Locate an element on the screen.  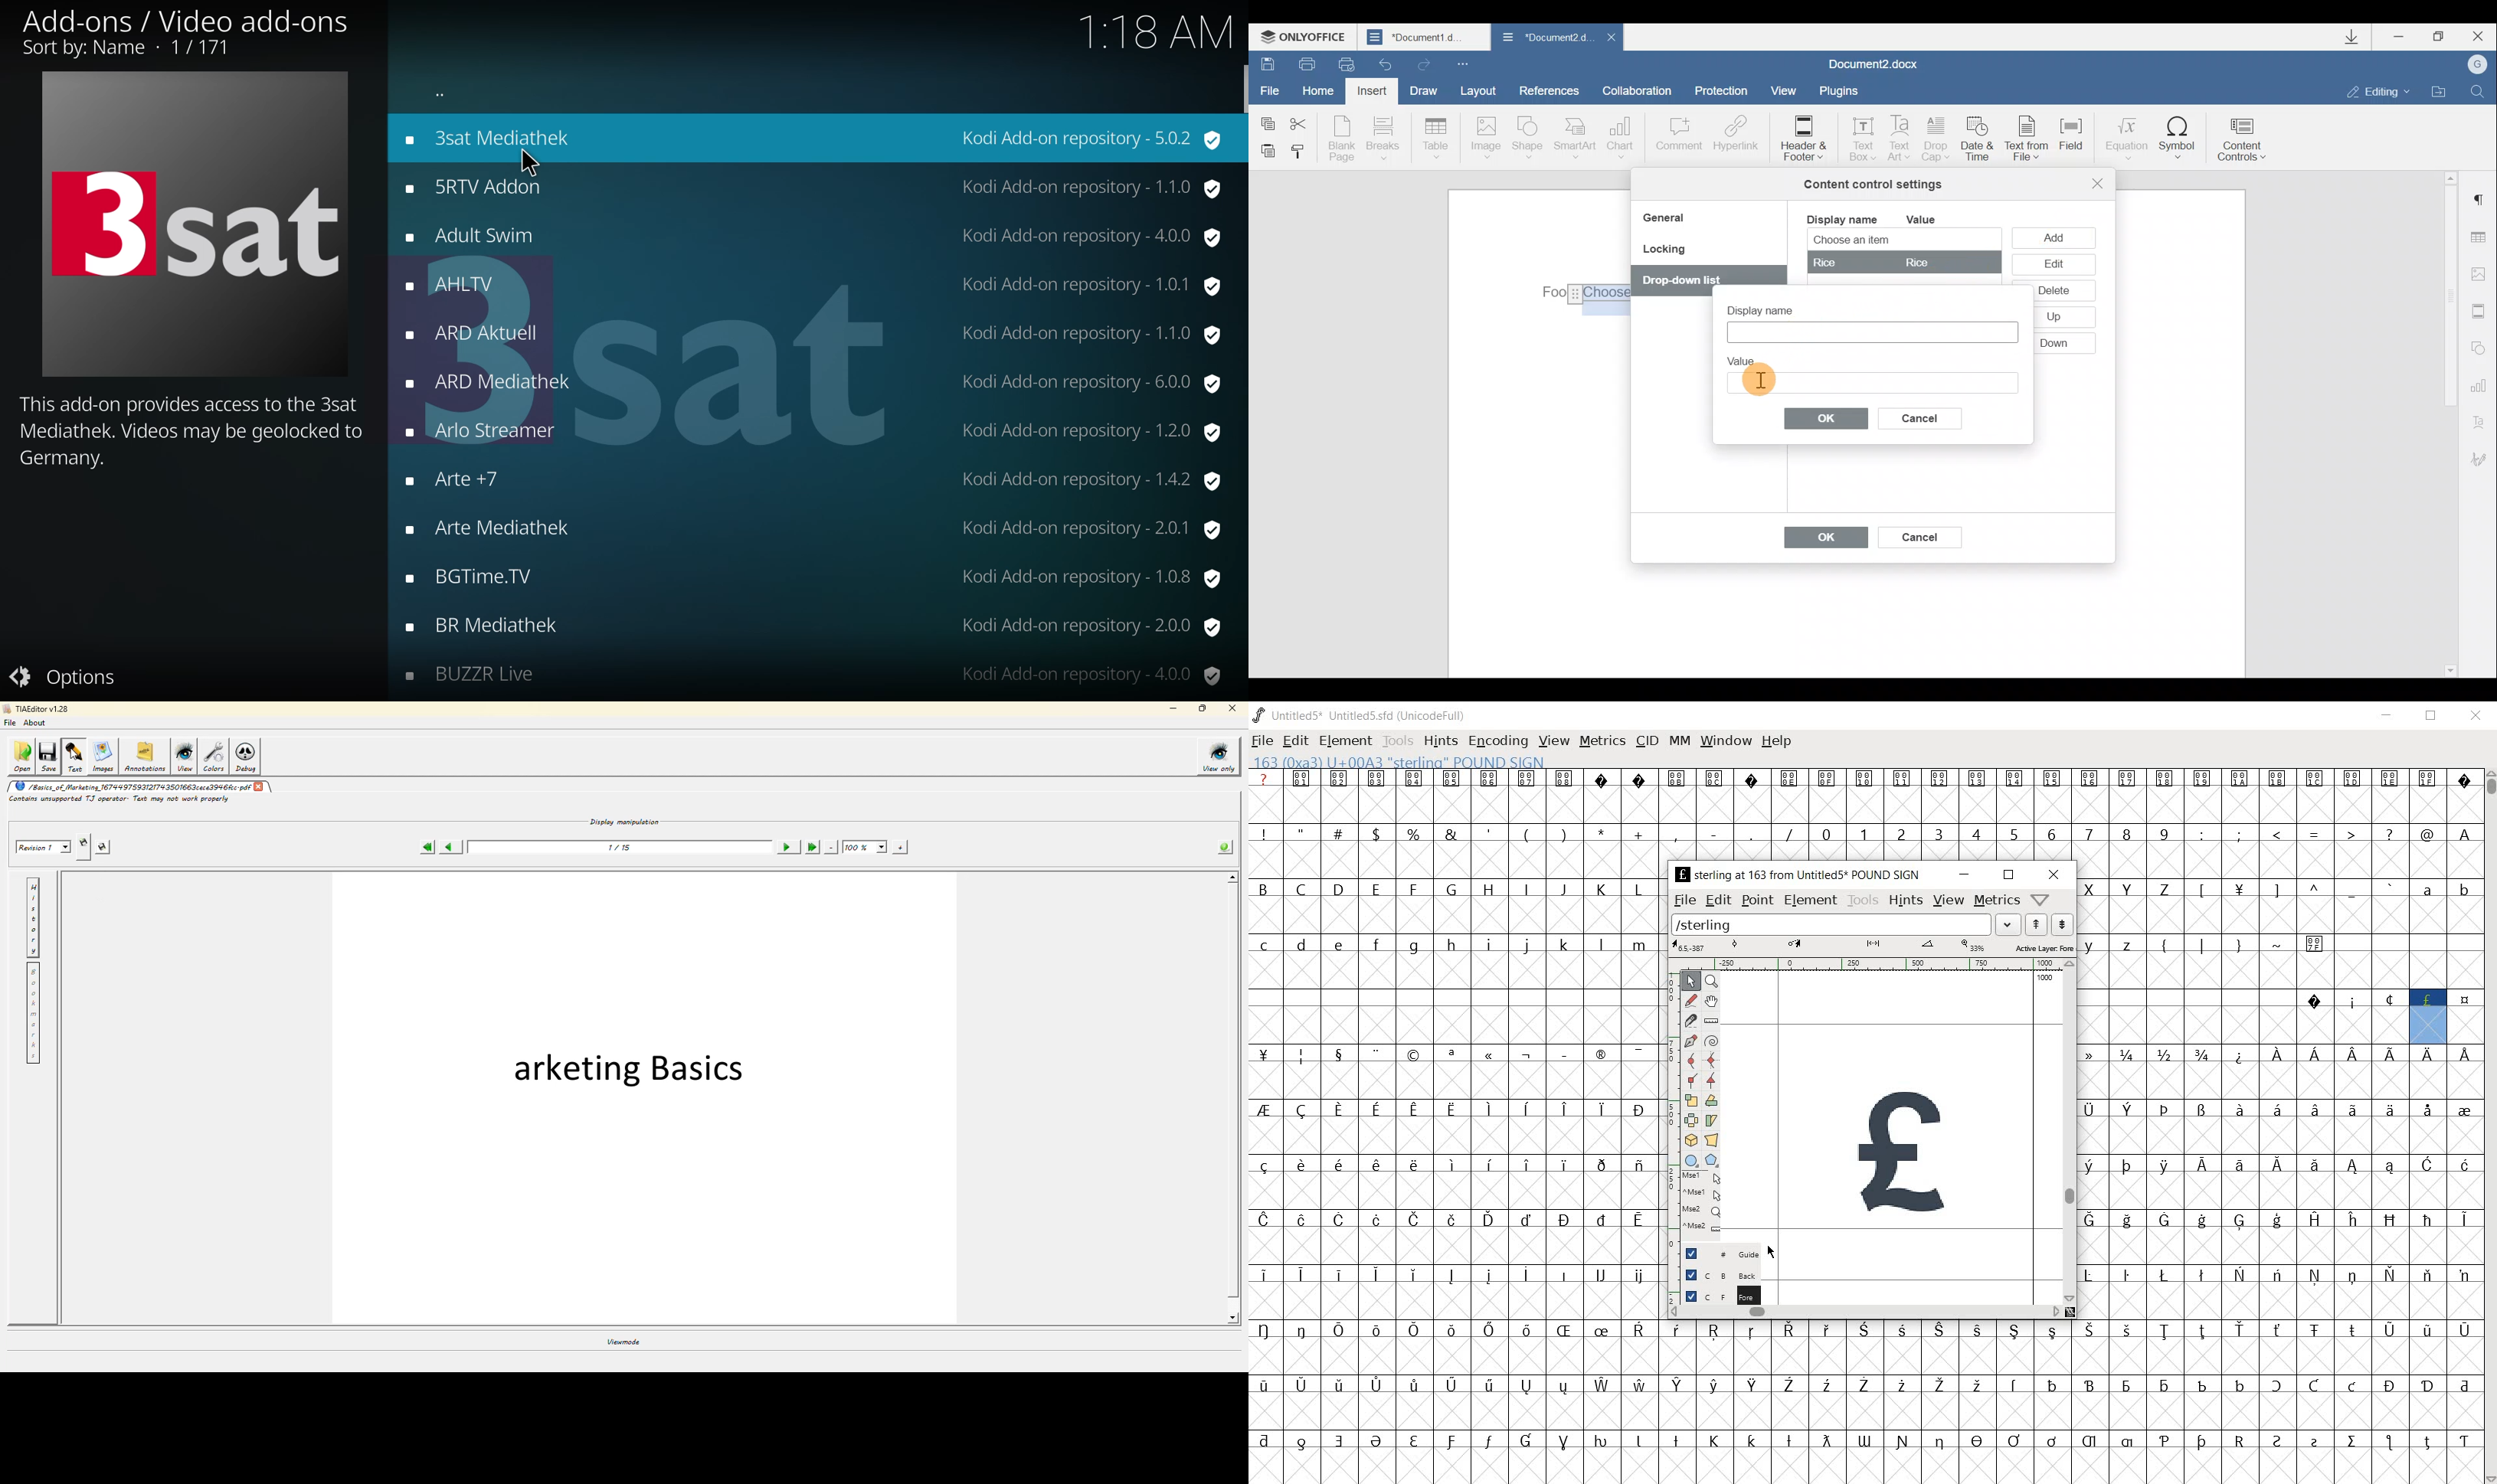
Symbol is located at coordinates (1304, 778).